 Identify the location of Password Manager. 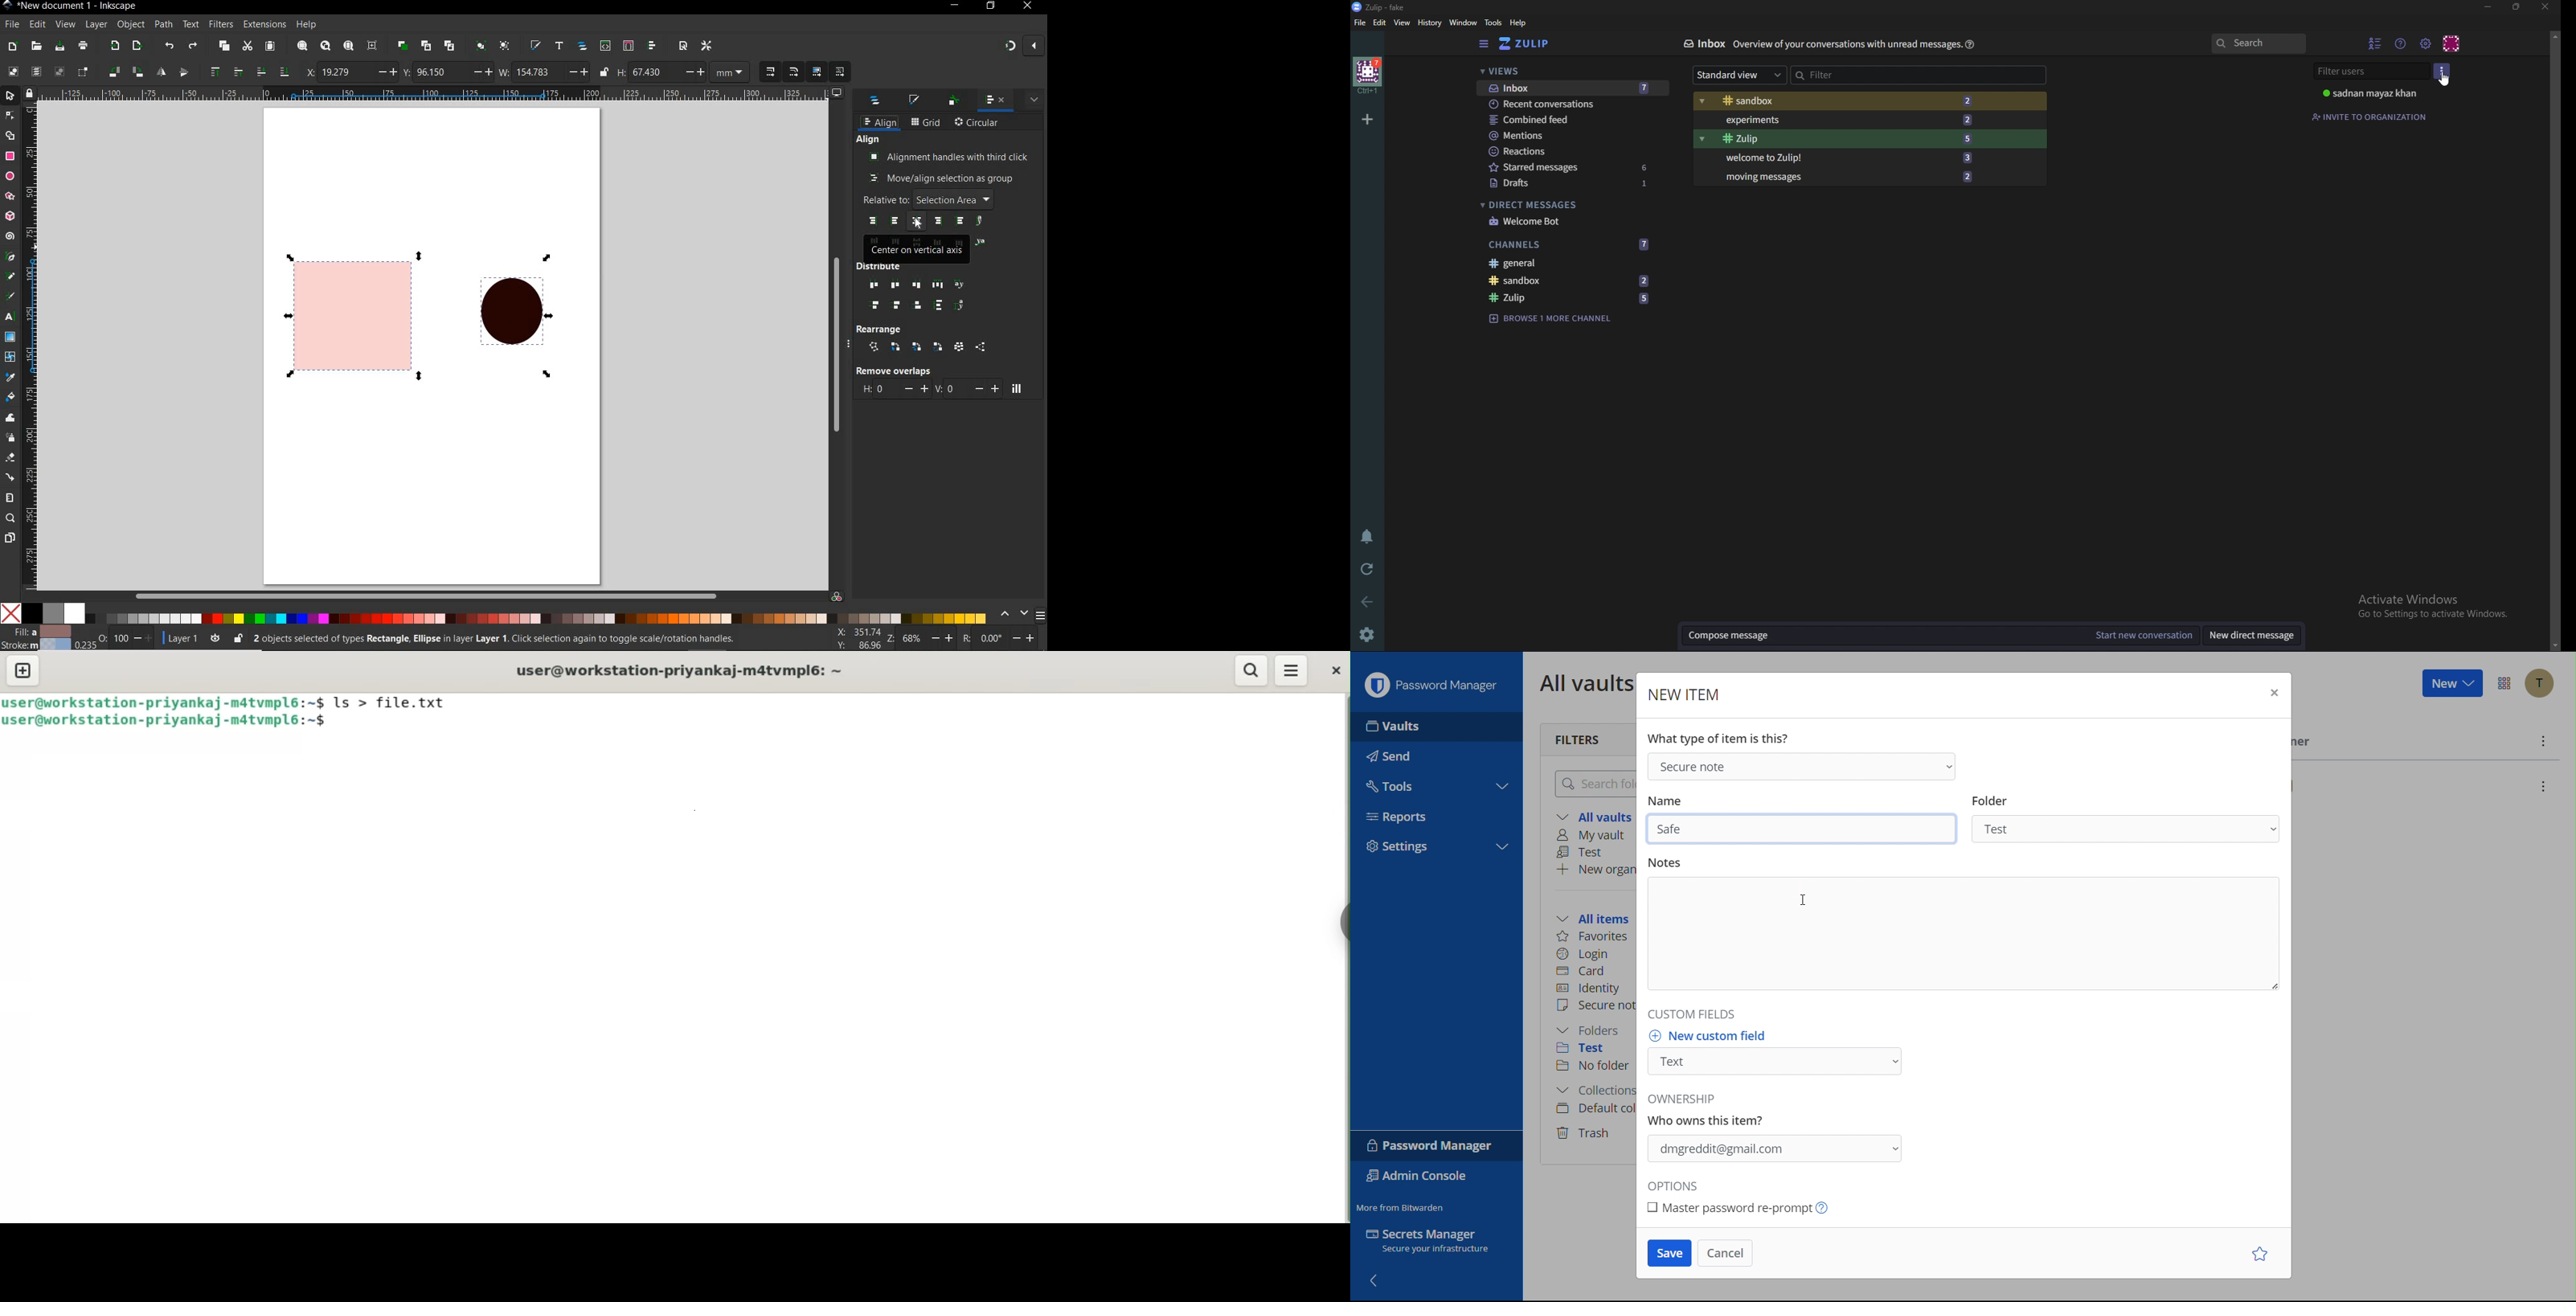
(1431, 1145).